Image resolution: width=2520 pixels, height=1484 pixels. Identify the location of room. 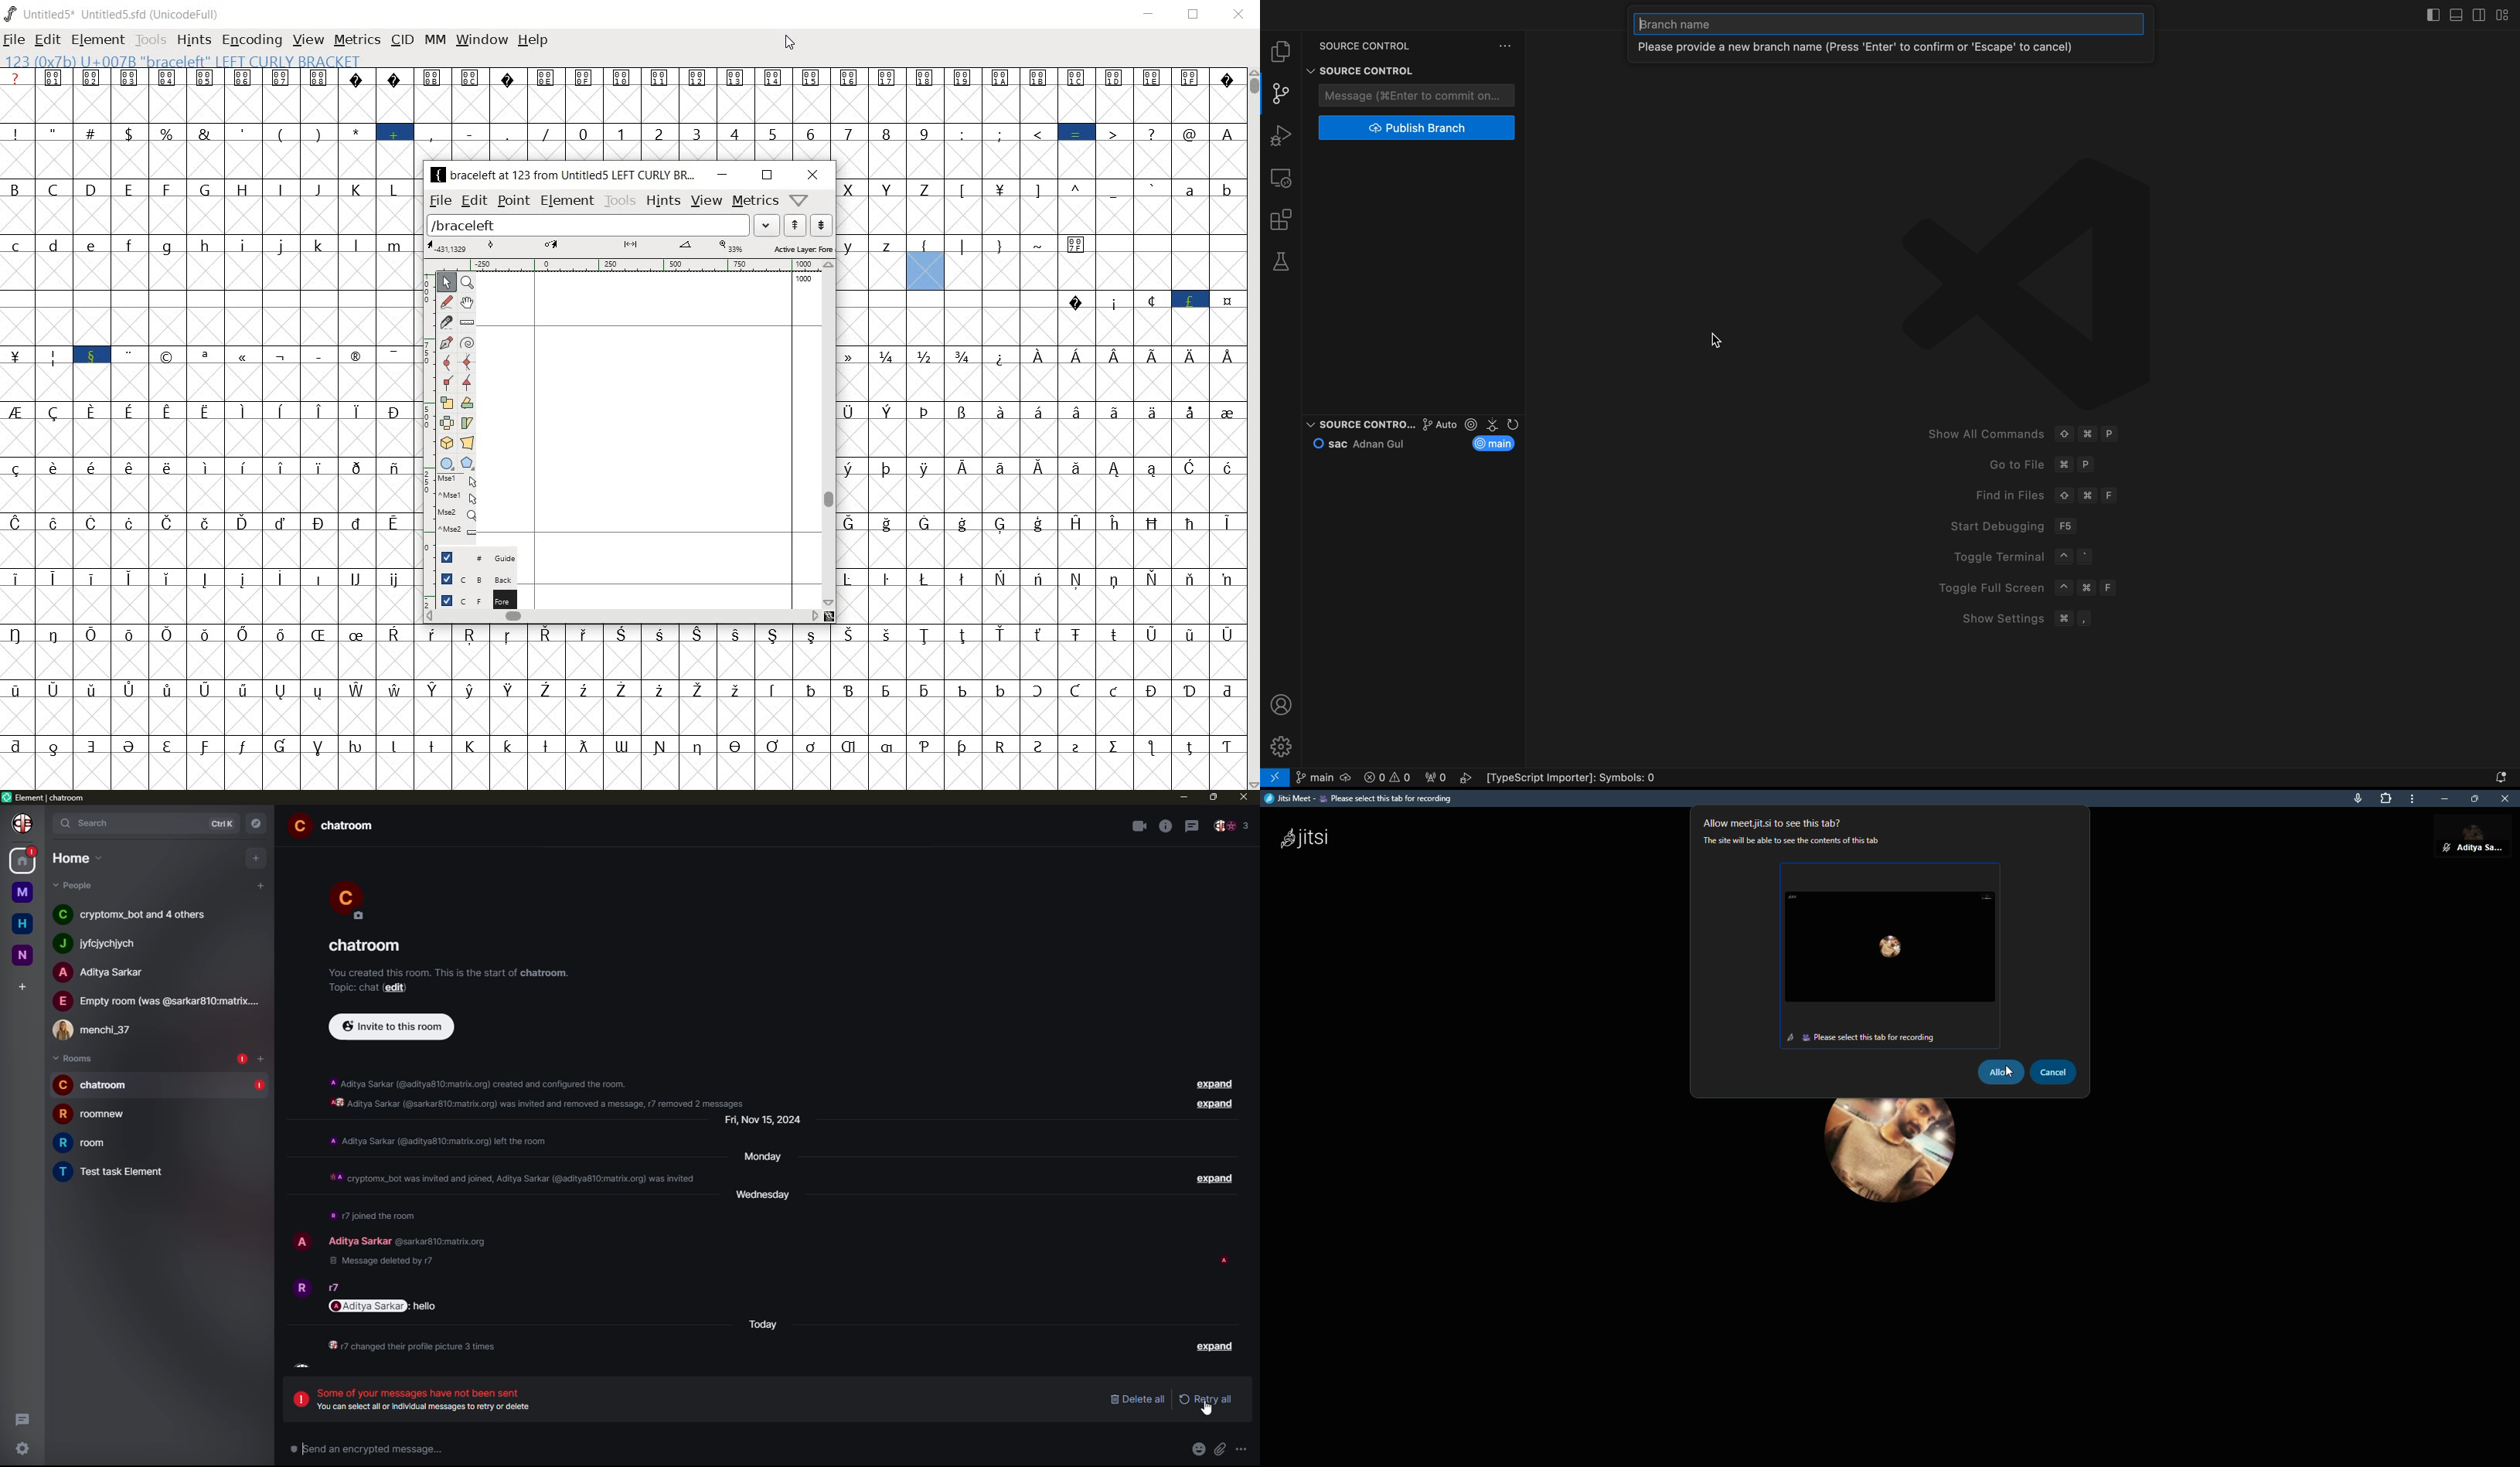
(93, 1085).